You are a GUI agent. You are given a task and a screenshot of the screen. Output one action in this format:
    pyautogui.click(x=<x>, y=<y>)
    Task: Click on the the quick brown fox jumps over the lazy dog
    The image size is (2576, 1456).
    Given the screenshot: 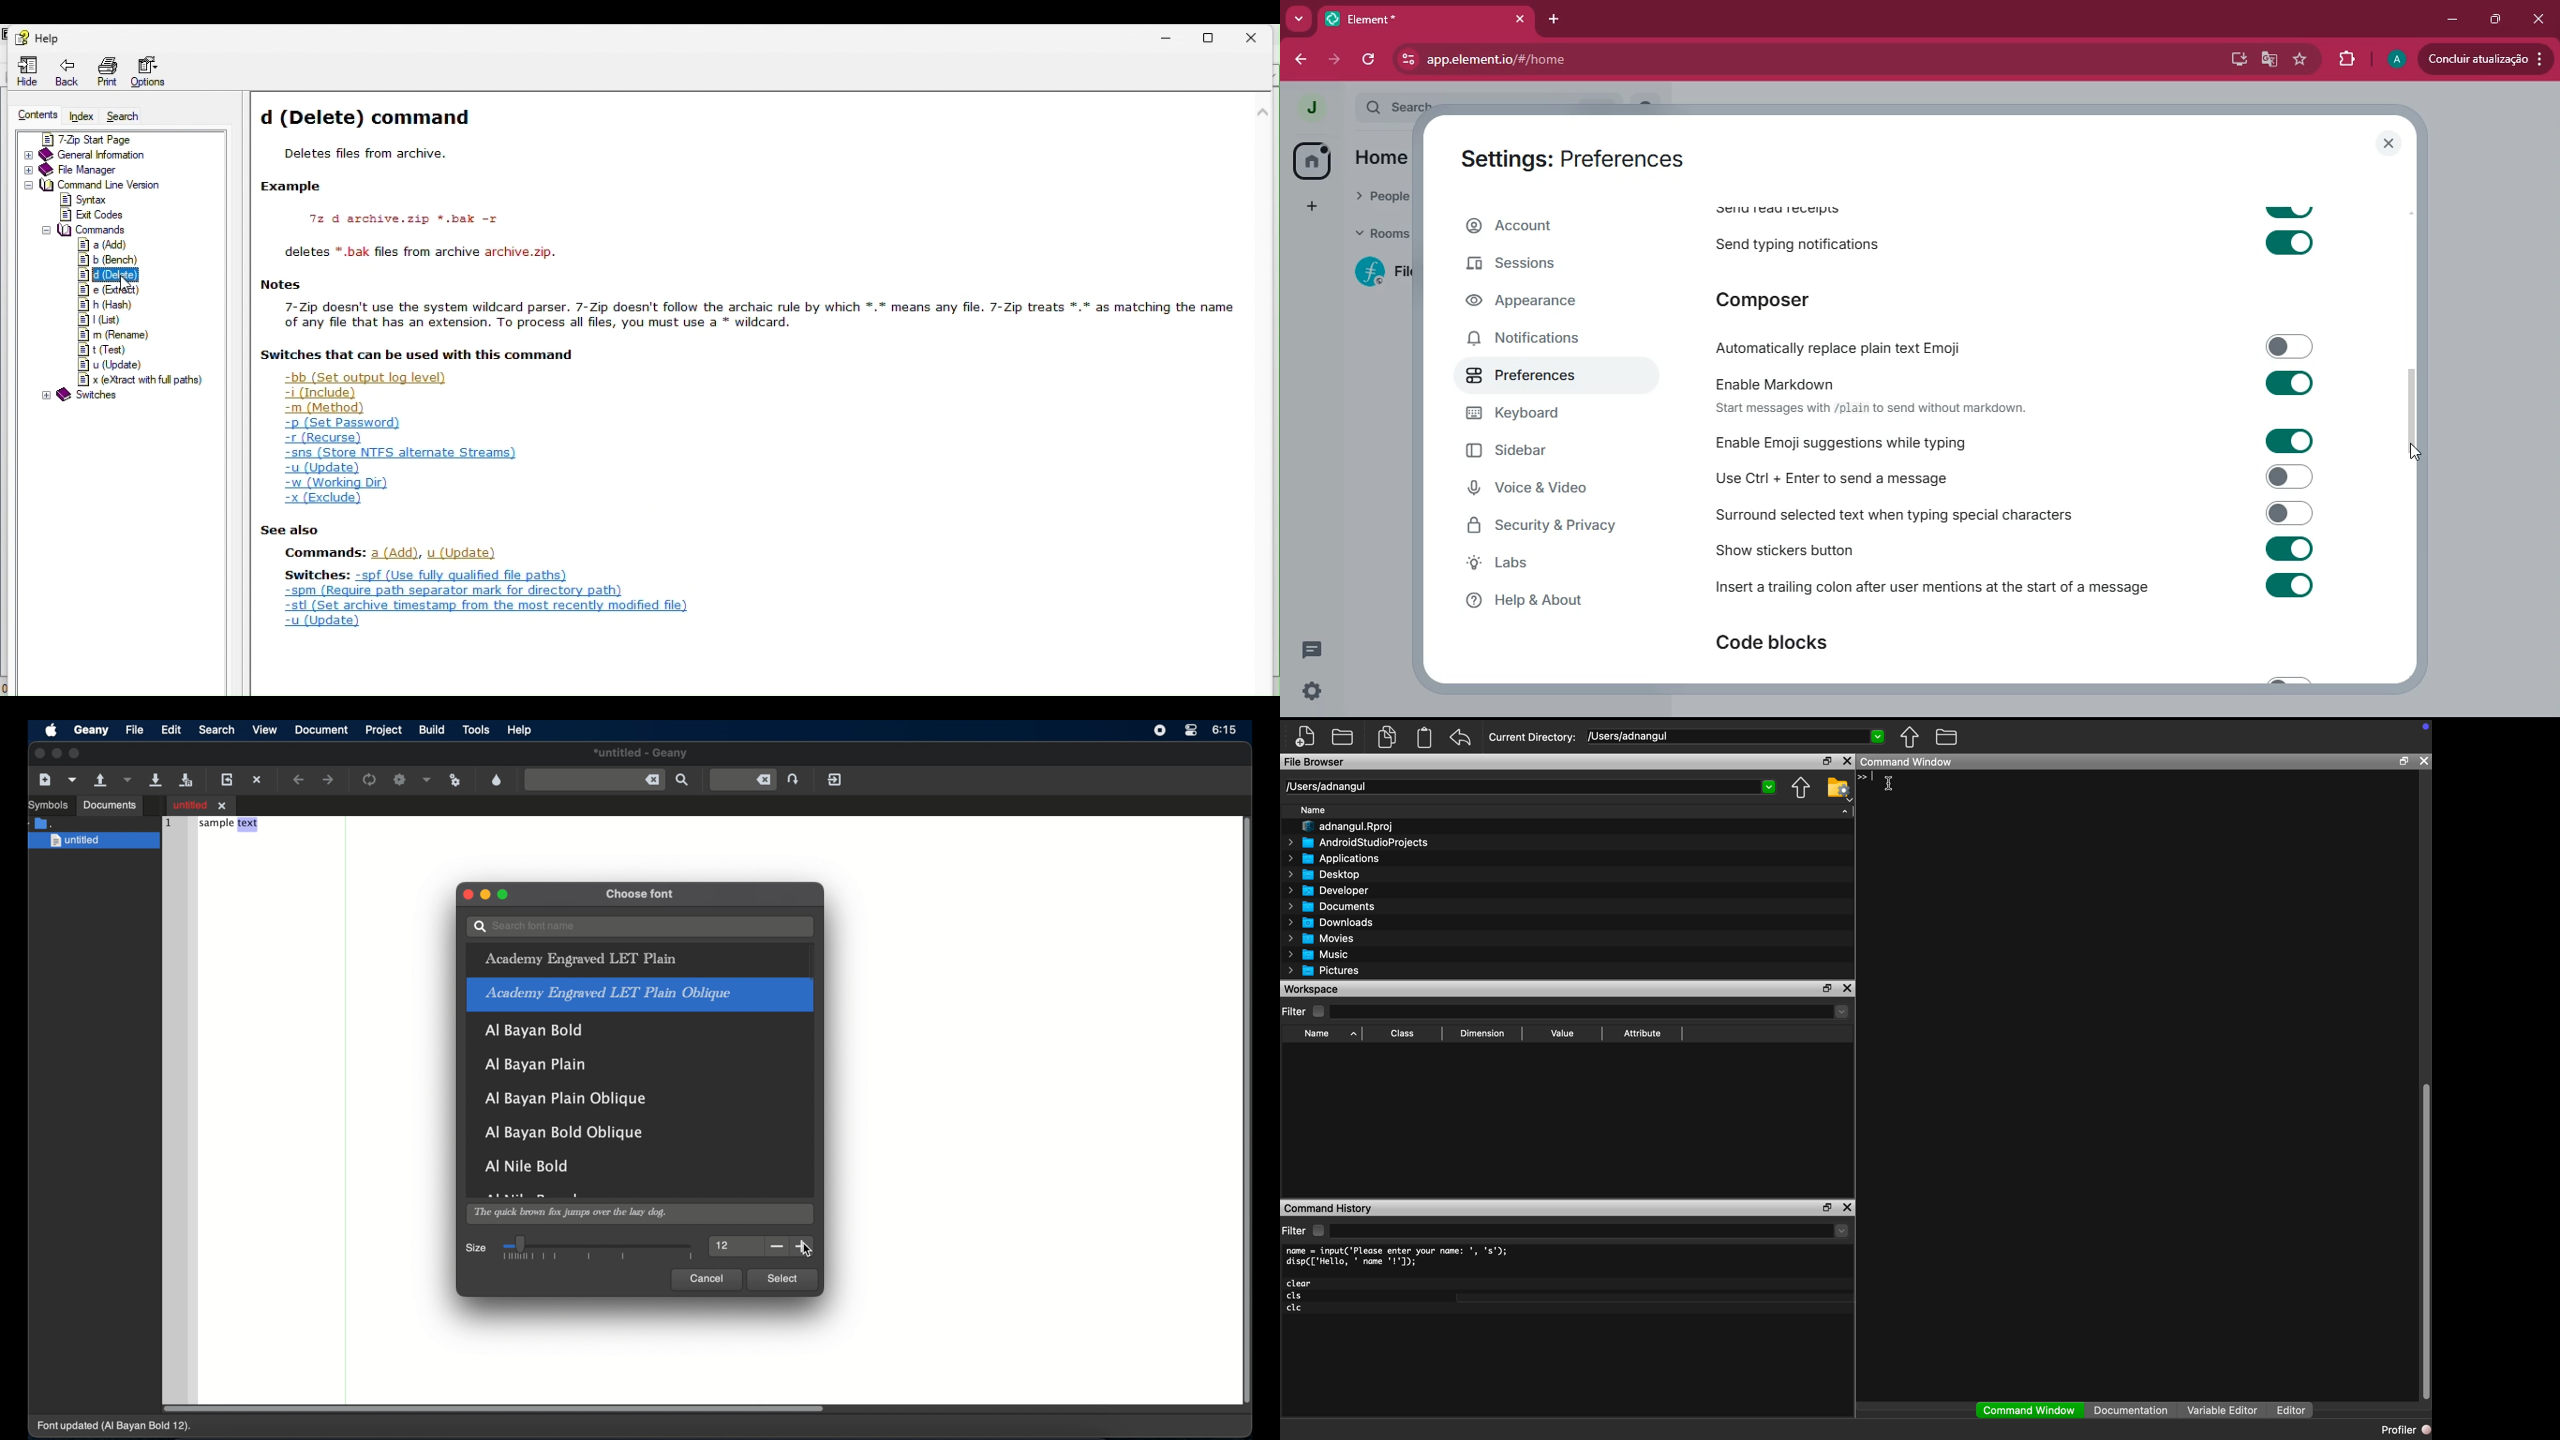 What is the action you would take?
    pyautogui.click(x=573, y=1214)
    